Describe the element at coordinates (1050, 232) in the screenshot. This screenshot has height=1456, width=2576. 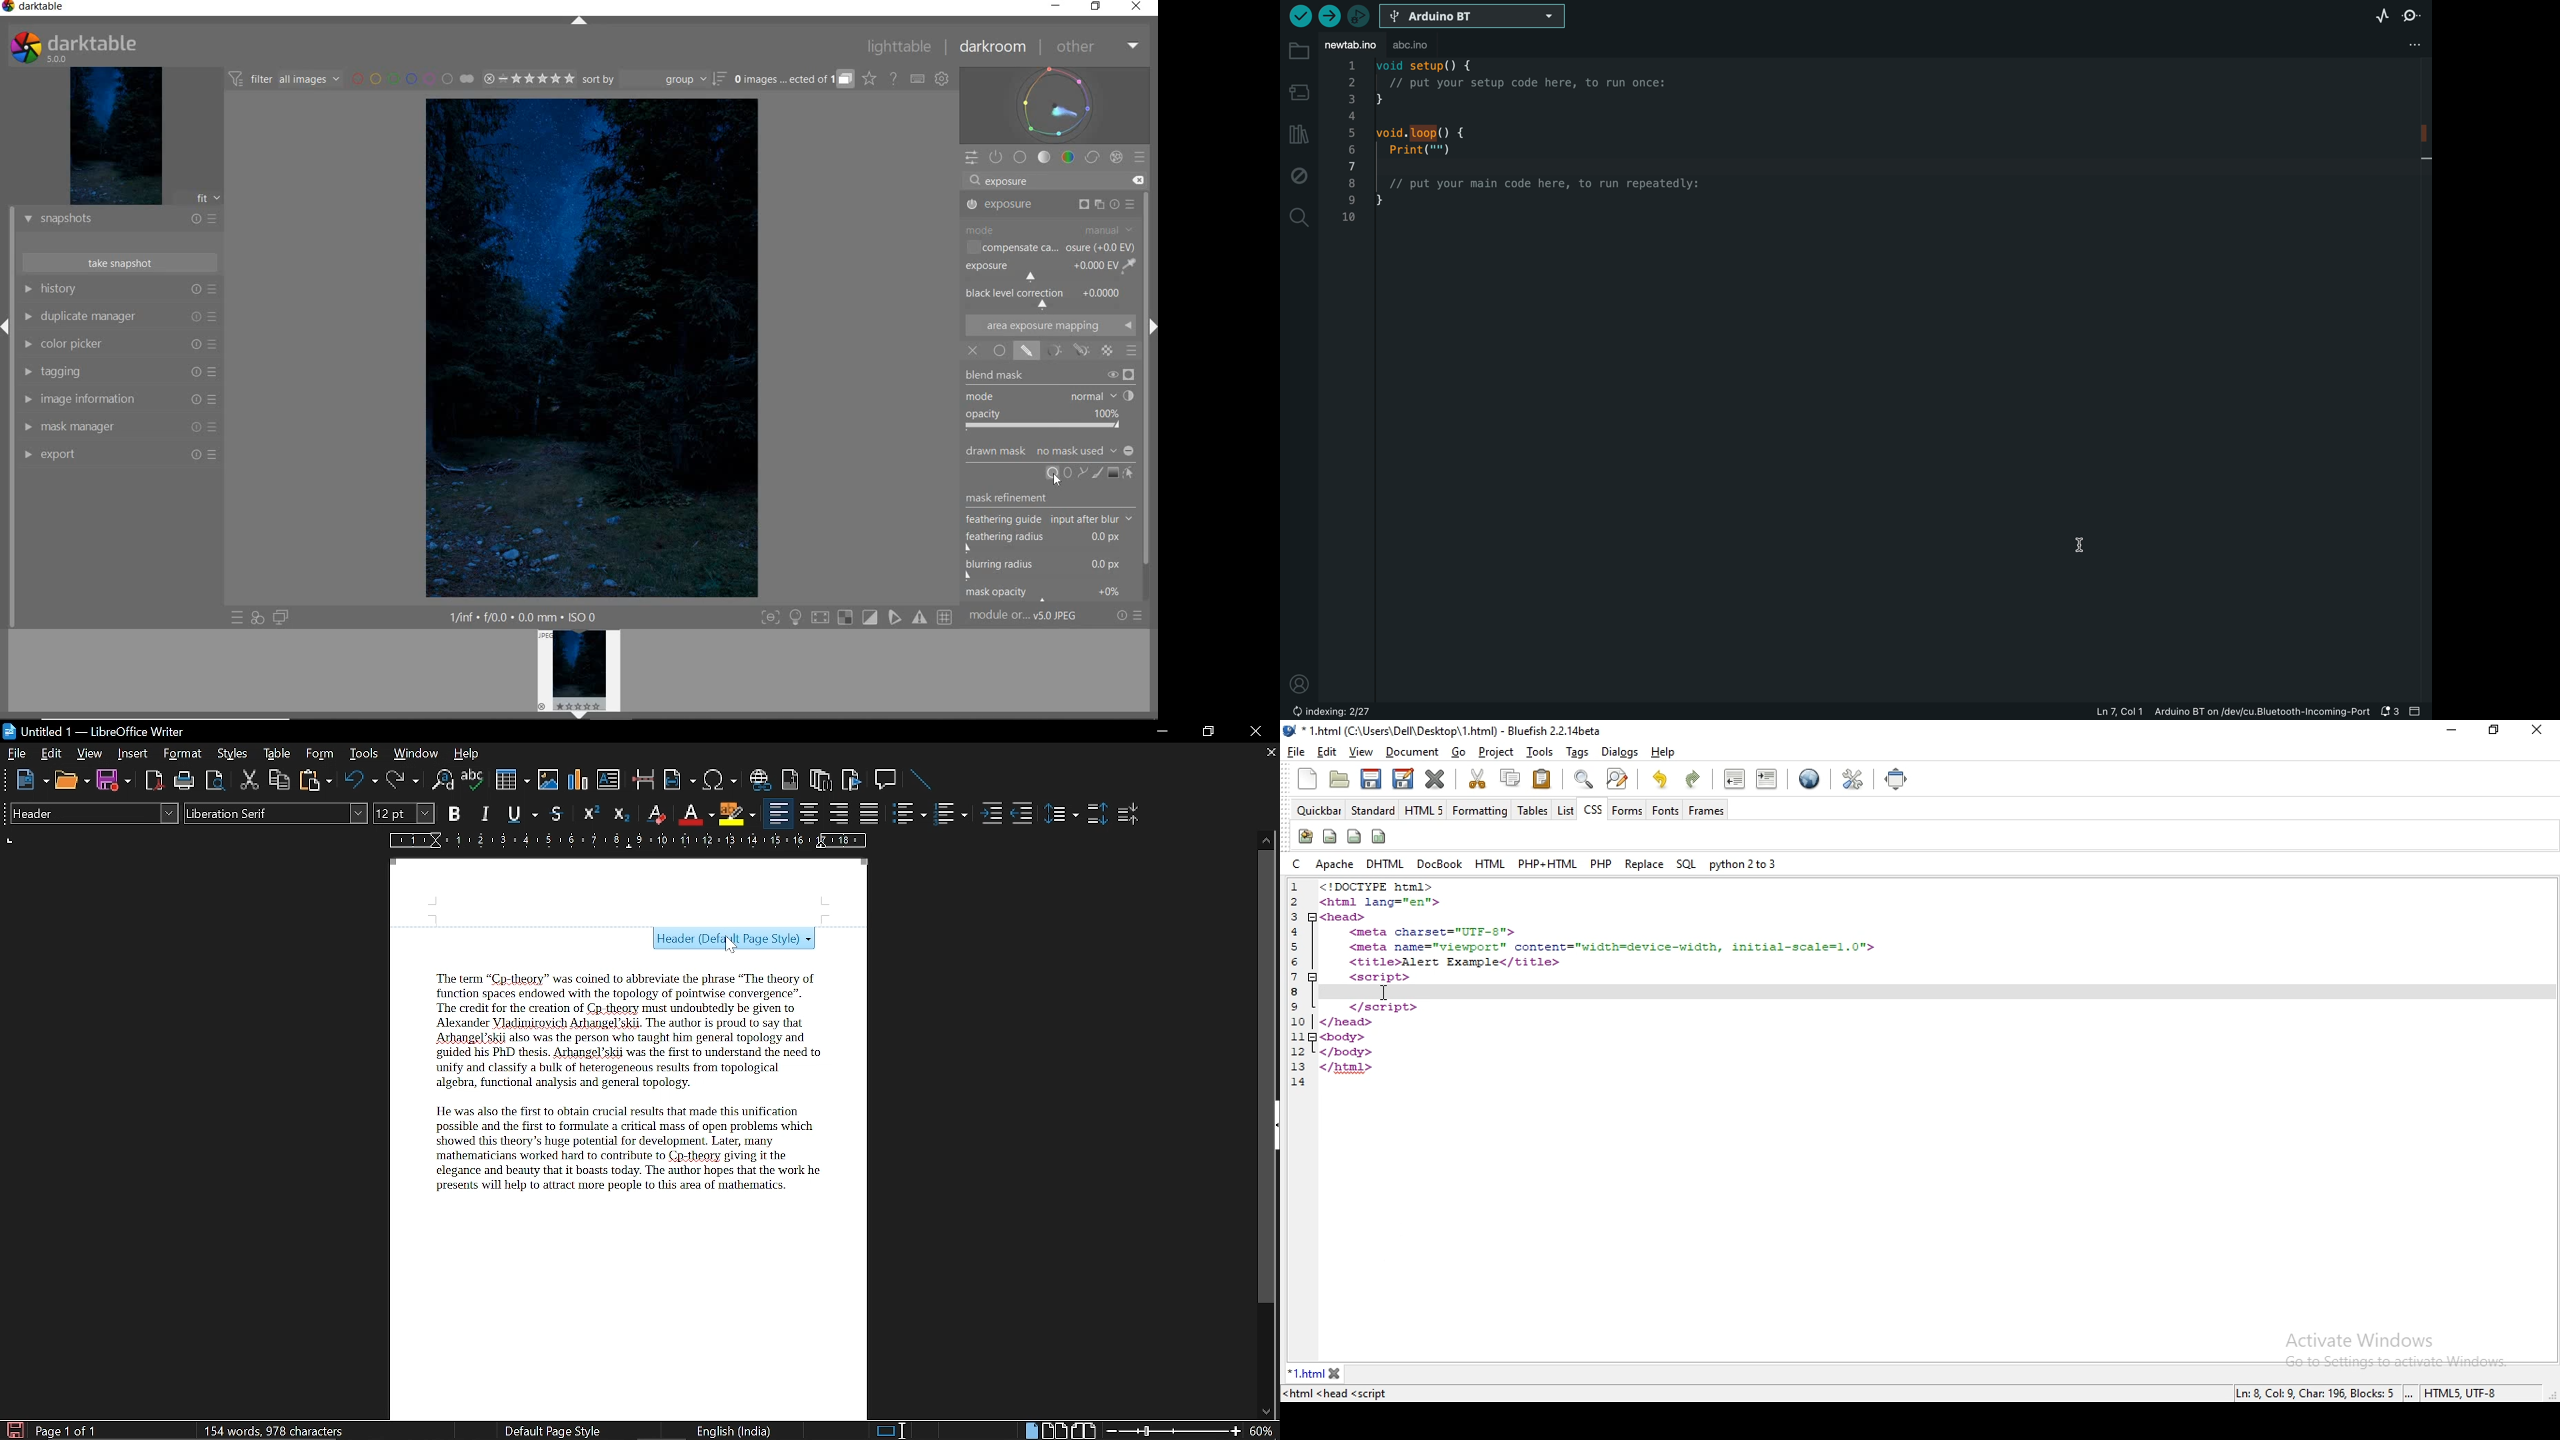
I see `MODE` at that location.